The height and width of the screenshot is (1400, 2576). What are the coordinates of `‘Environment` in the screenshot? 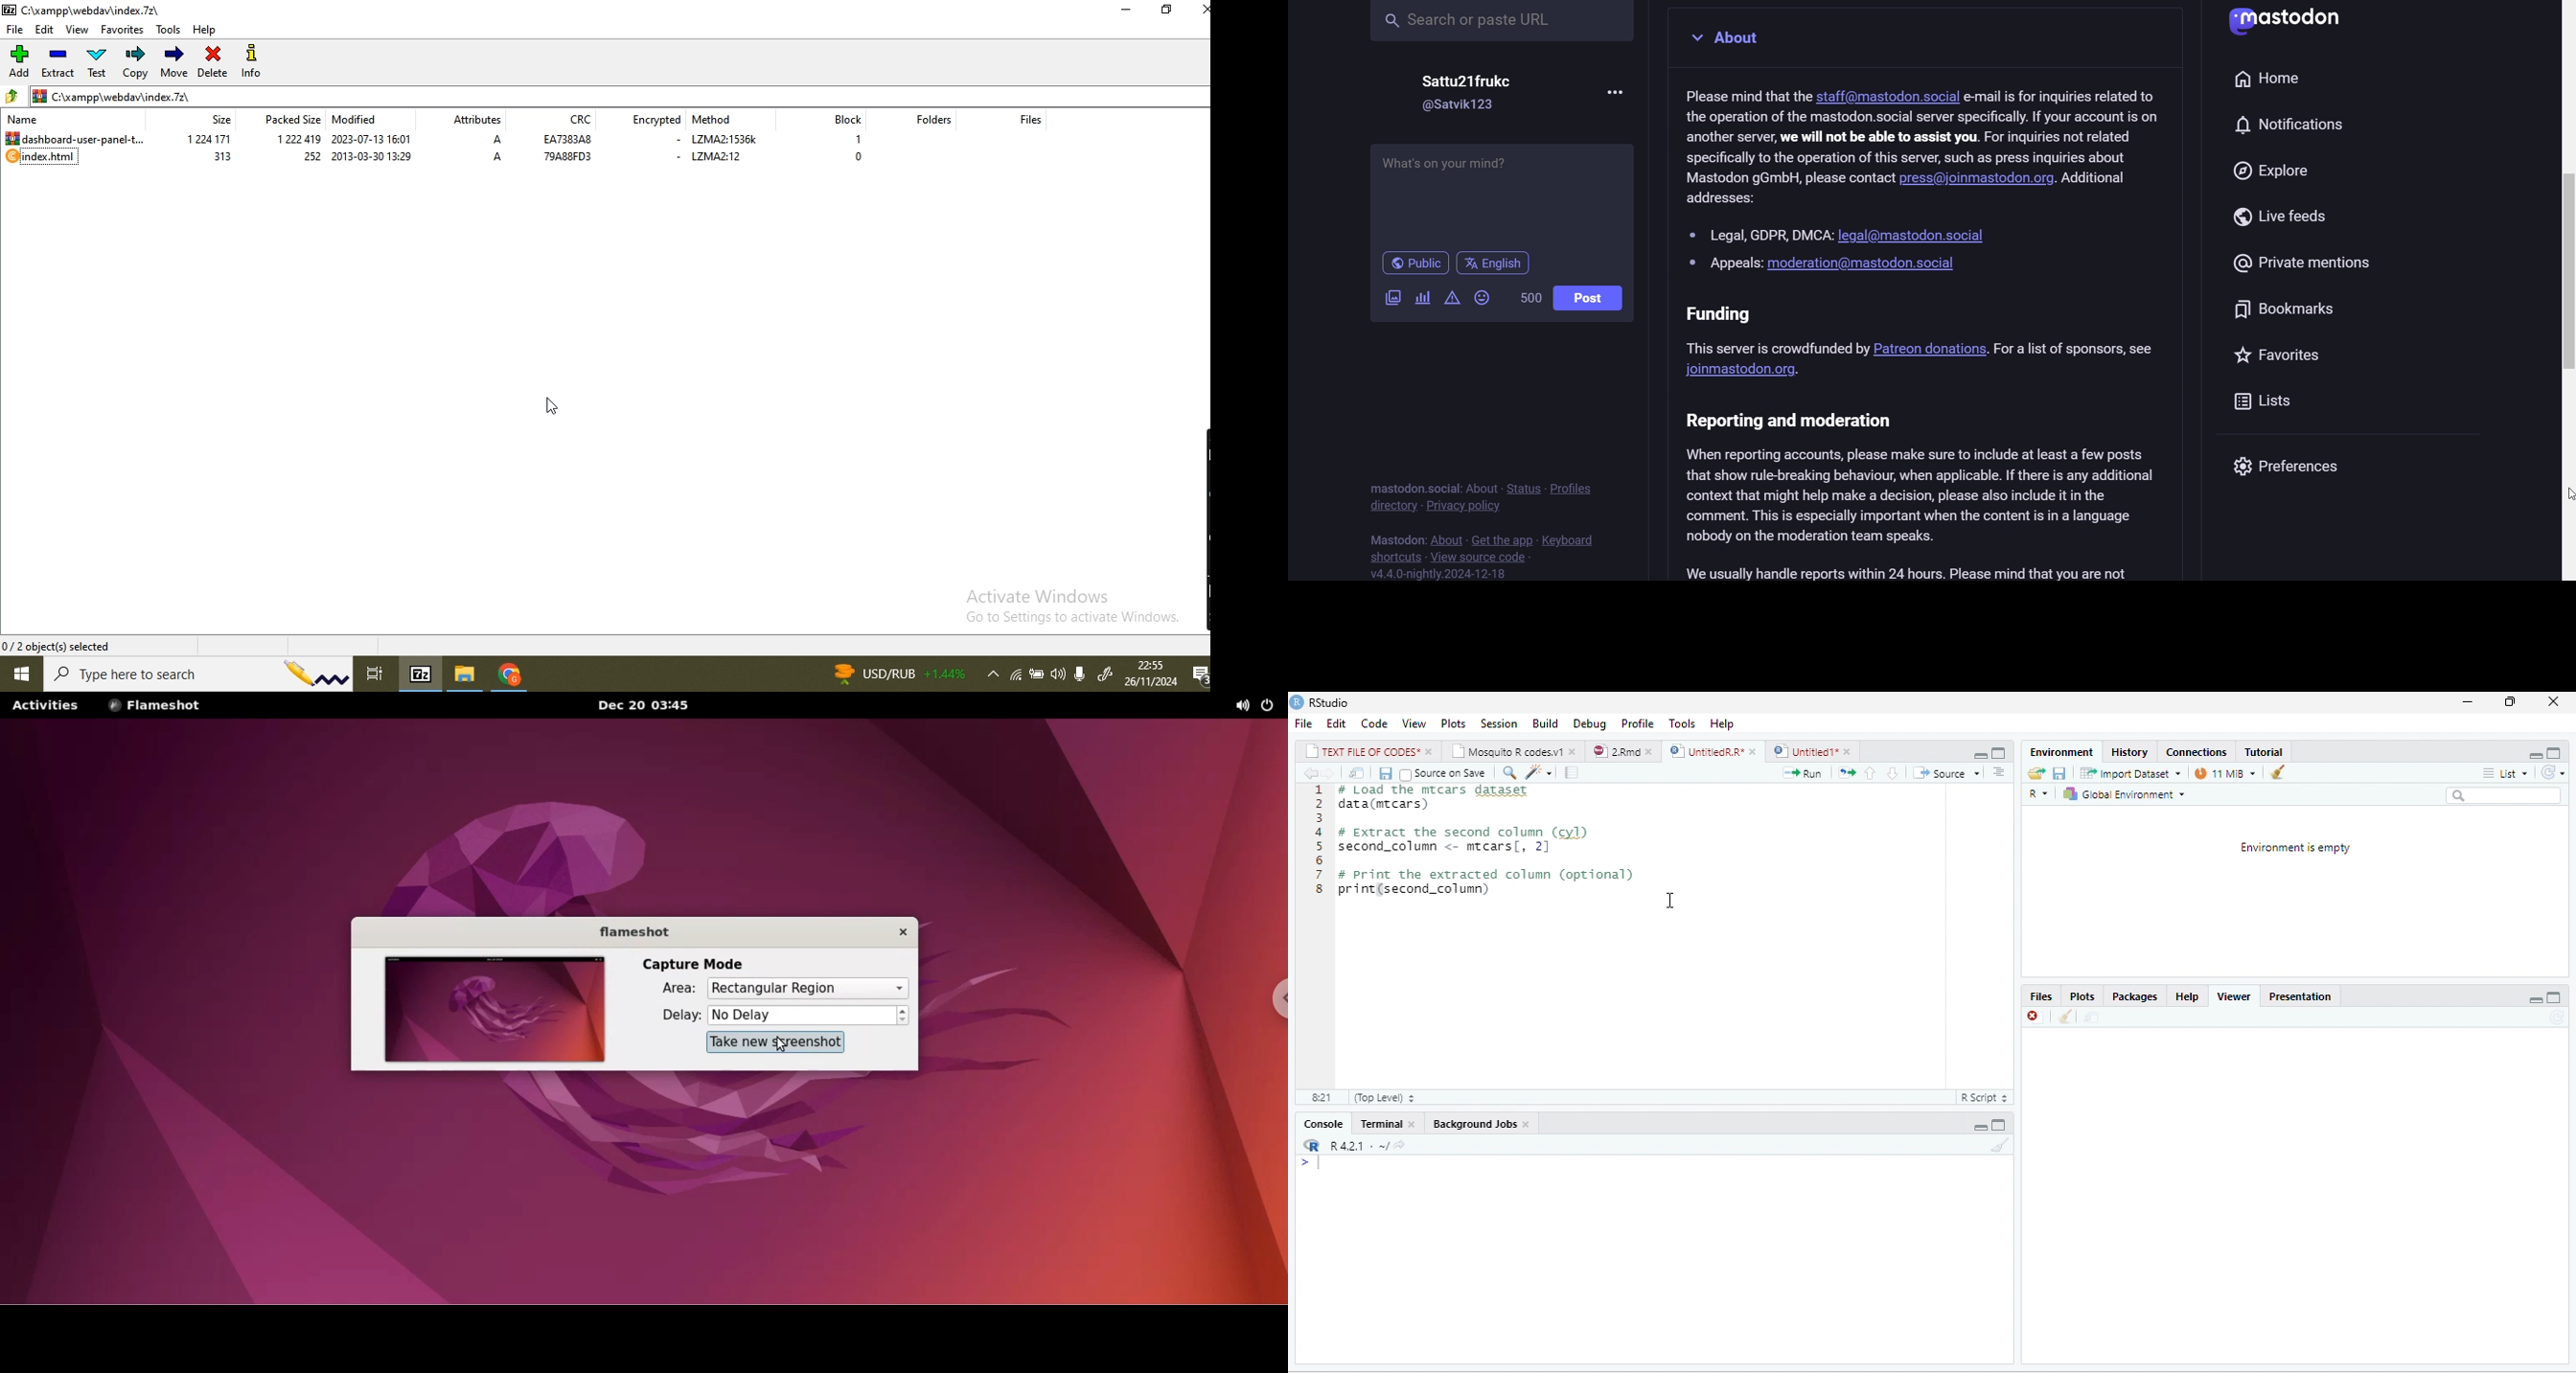 It's located at (2059, 752).